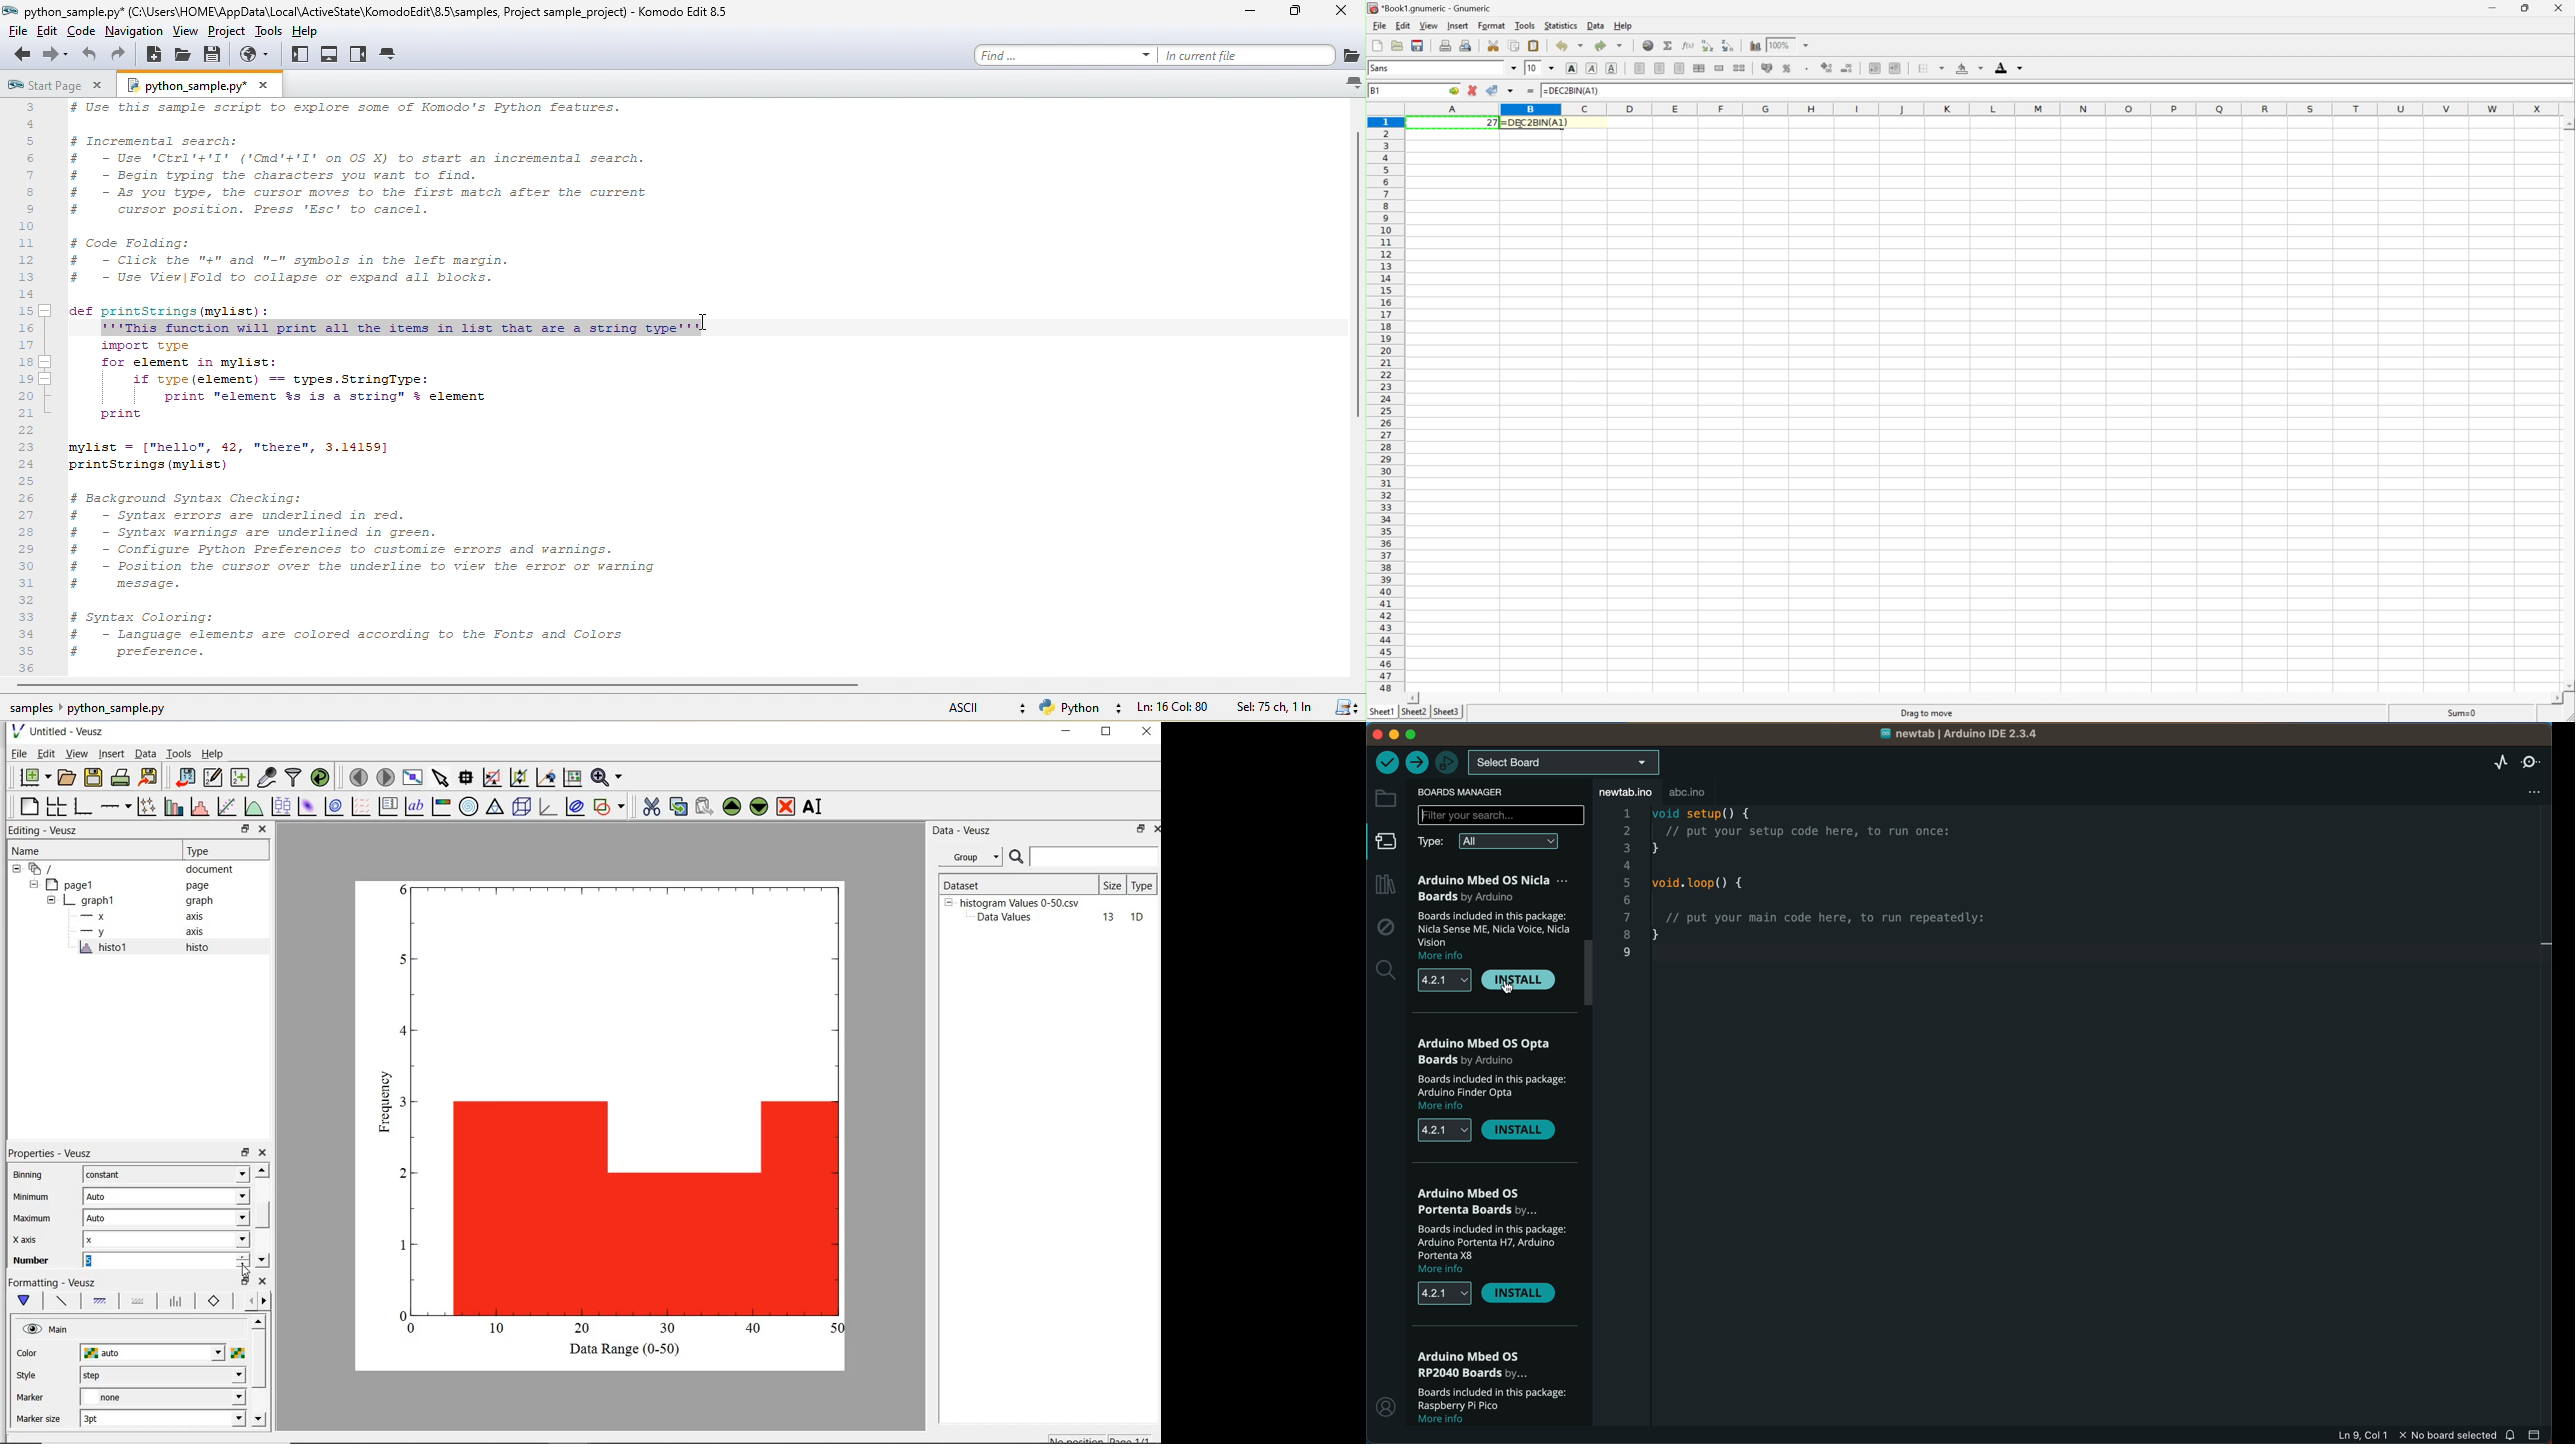 This screenshot has height=1456, width=2576. Describe the element at coordinates (1147, 732) in the screenshot. I see `close` at that location.